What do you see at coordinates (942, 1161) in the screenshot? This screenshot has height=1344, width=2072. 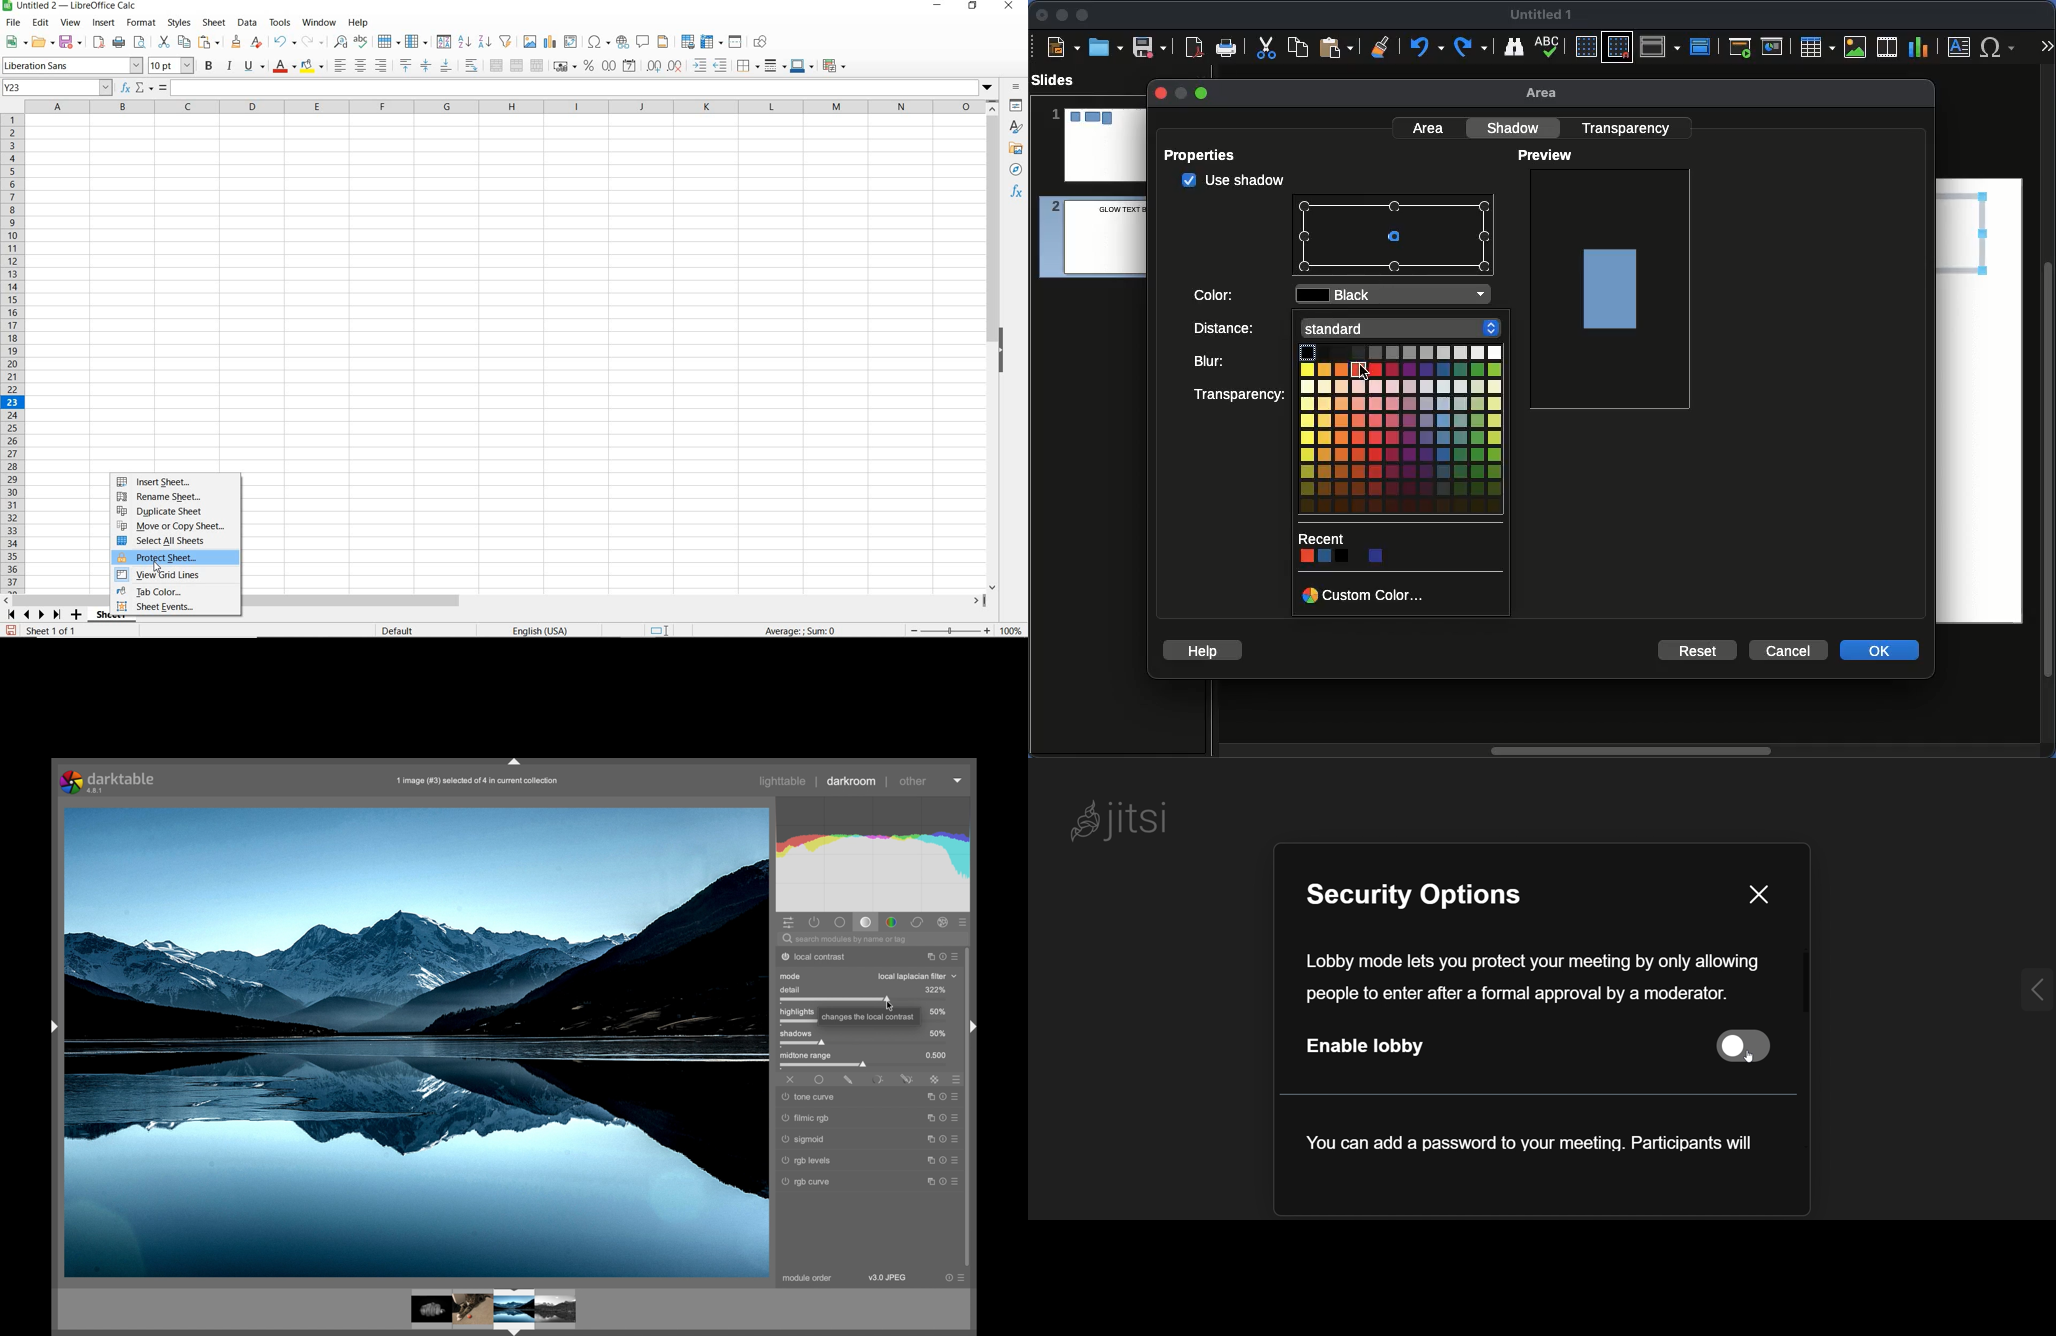 I see `more options` at bounding box center [942, 1161].